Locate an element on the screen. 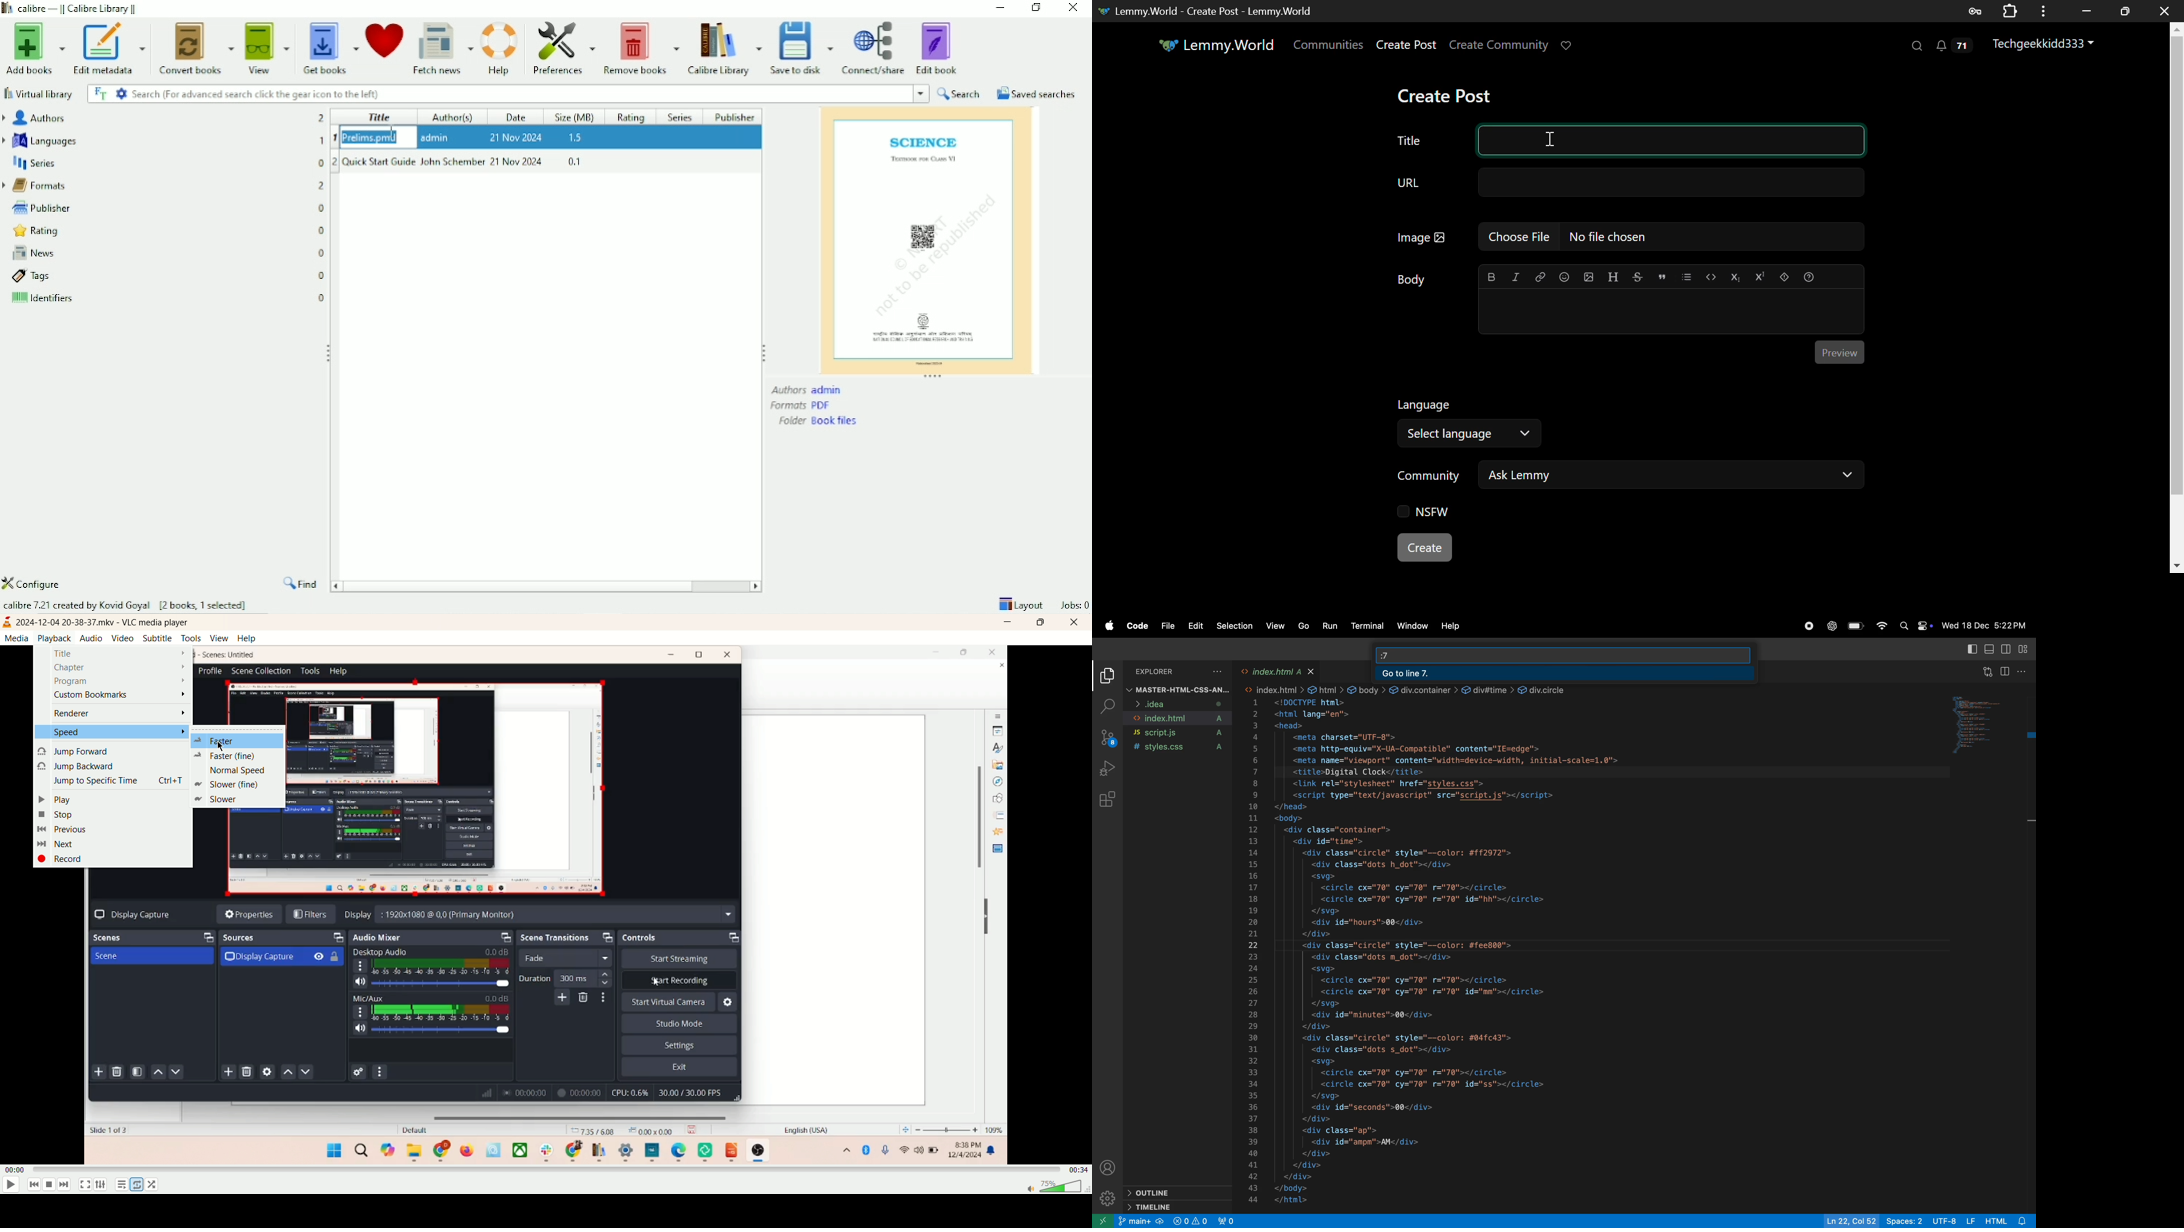 The image size is (2184, 1232). List is located at coordinates (1686, 277).